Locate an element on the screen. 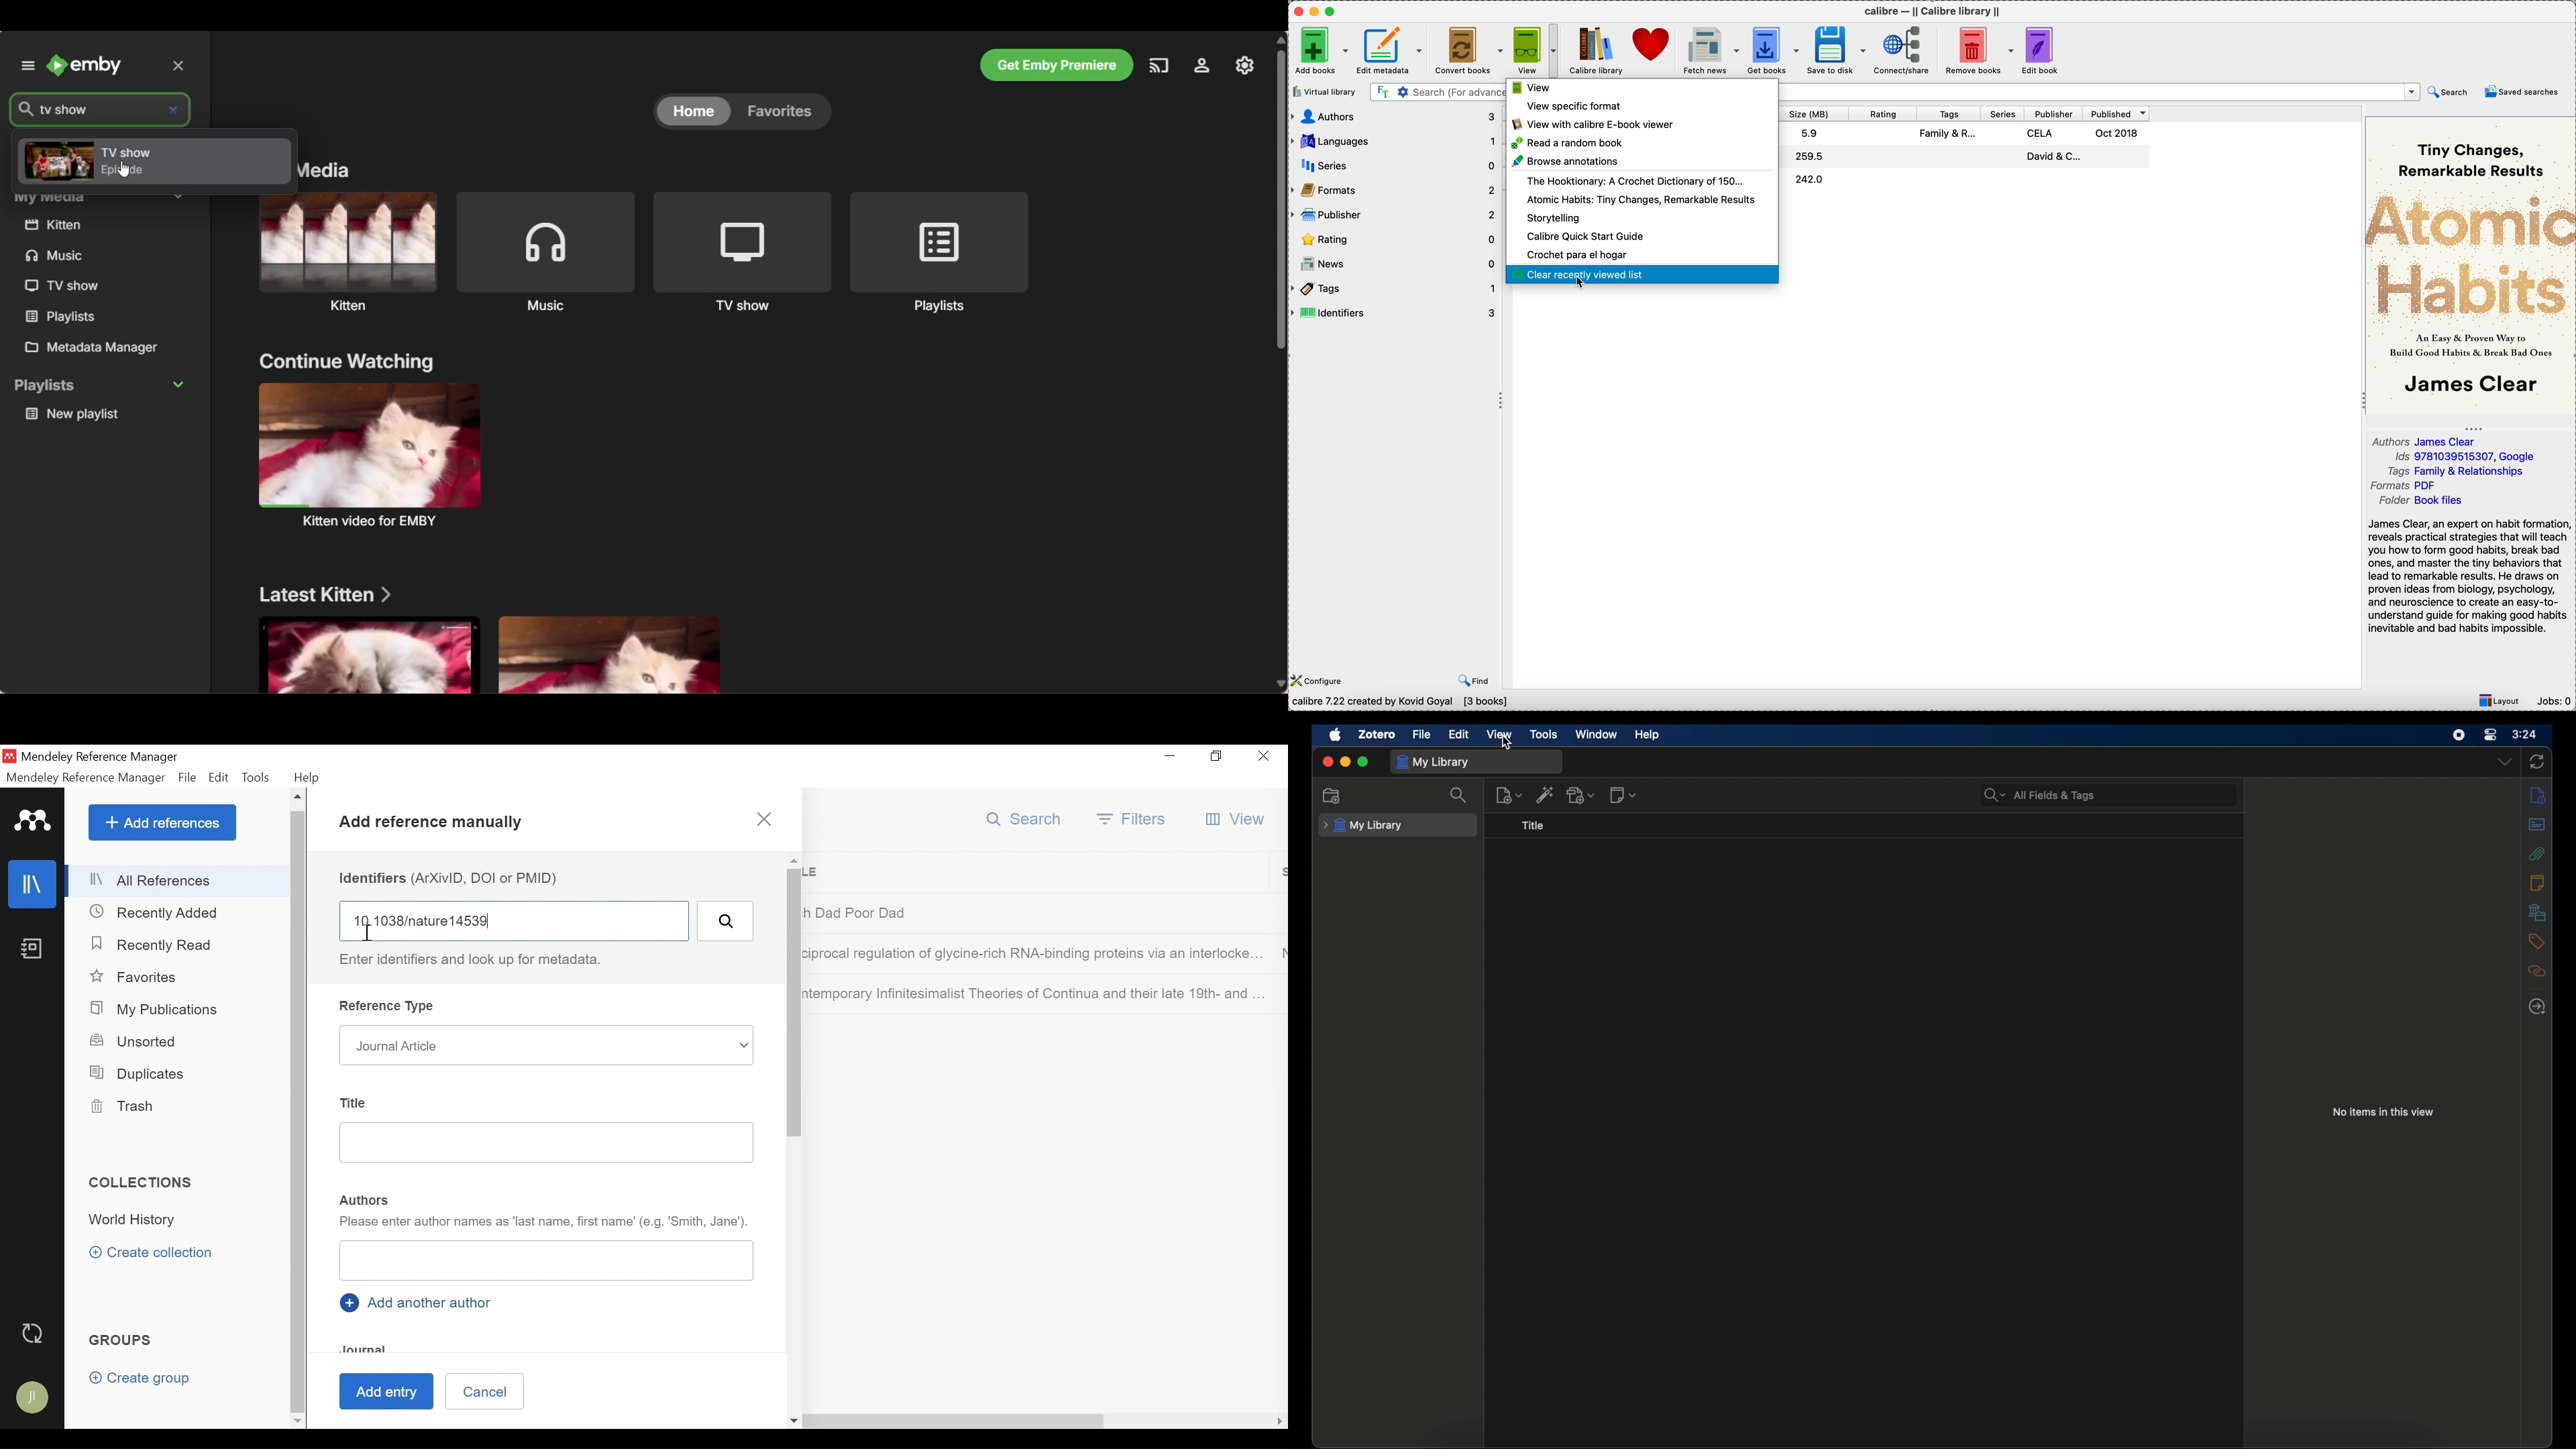  new collection is located at coordinates (1333, 796).